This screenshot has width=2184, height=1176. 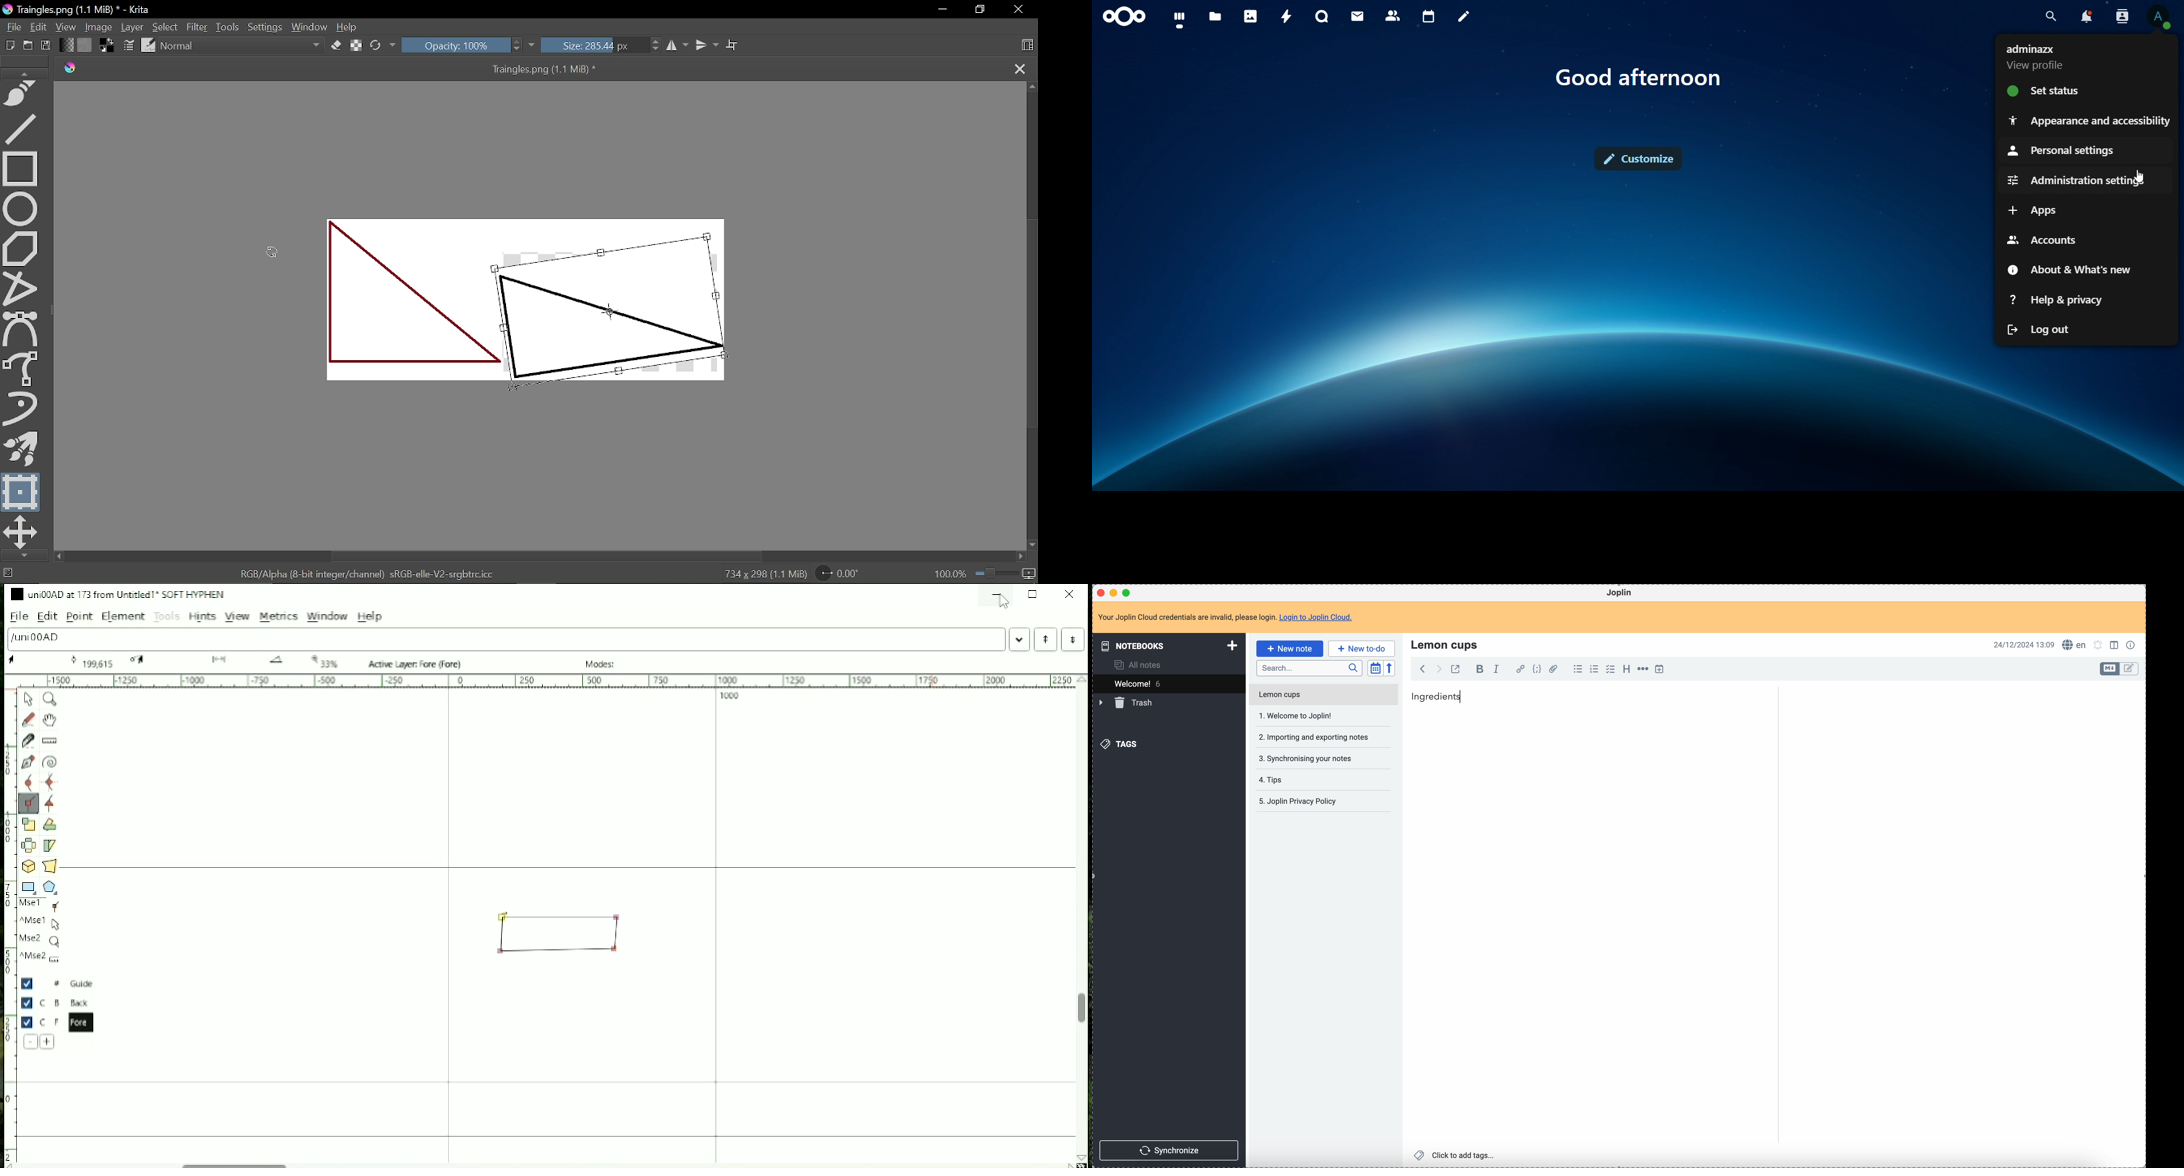 I want to click on reverse sort order, so click(x=1391, y=668).